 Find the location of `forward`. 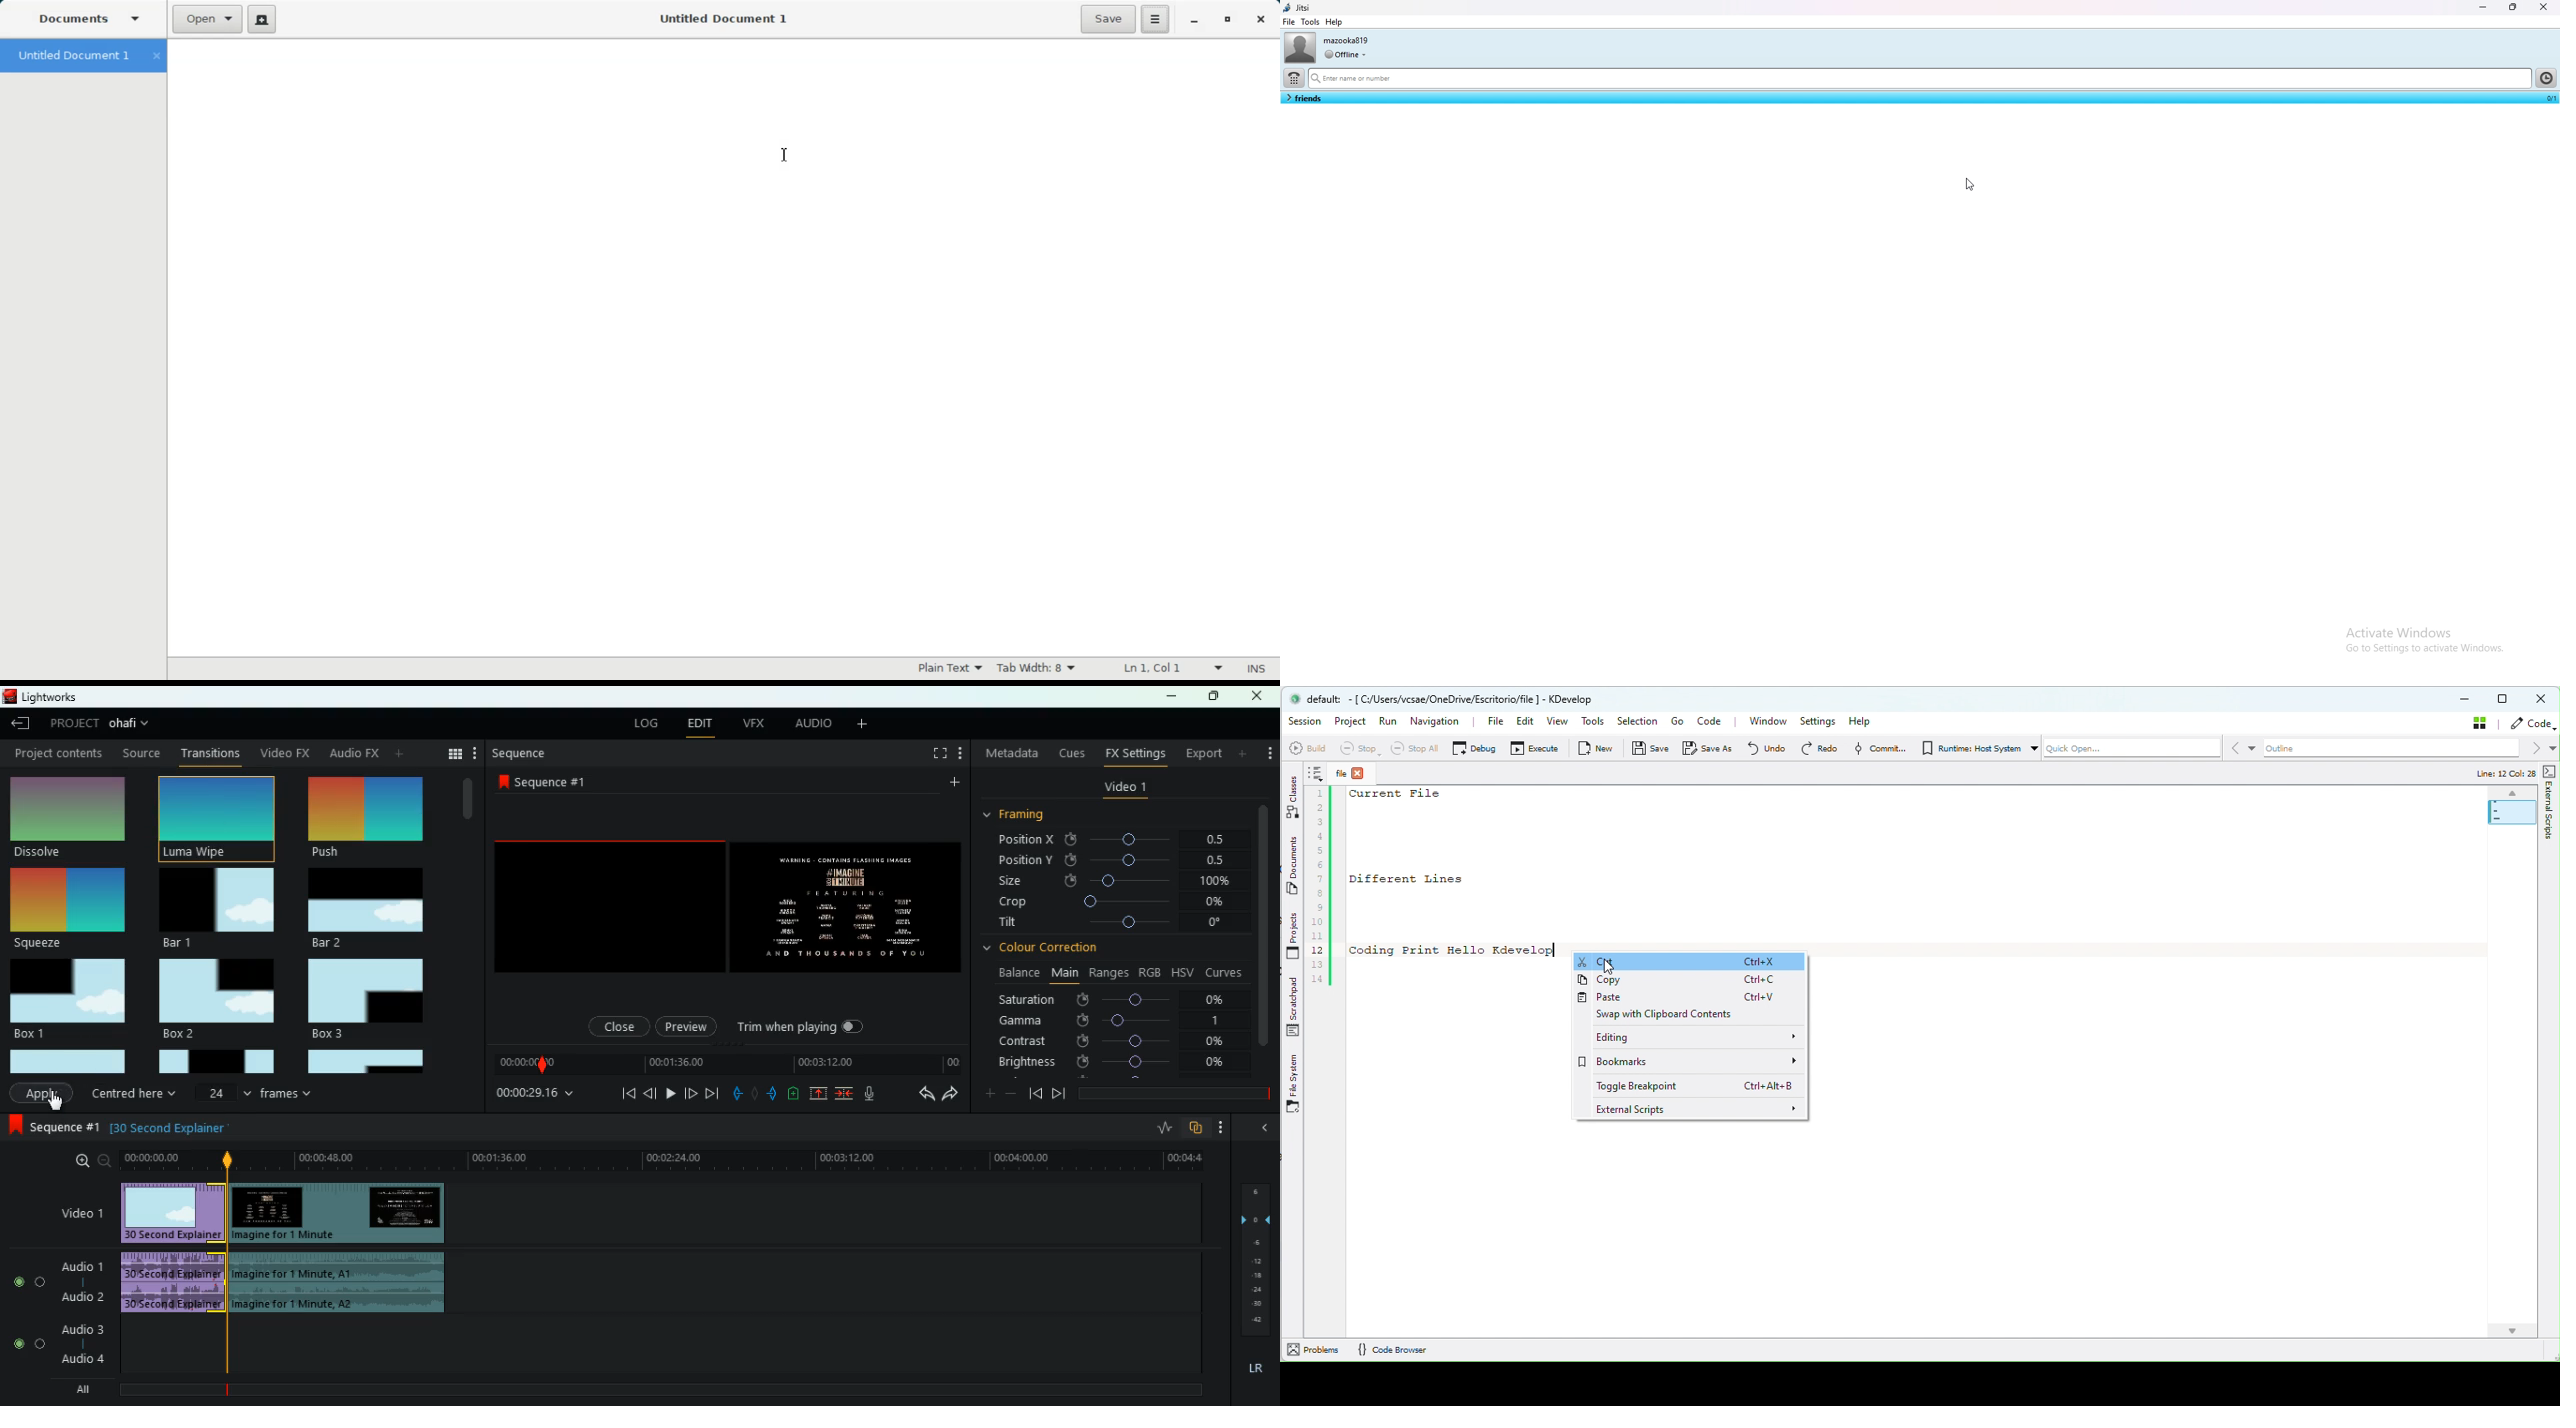

forward is located at coordinates (950, 1095).